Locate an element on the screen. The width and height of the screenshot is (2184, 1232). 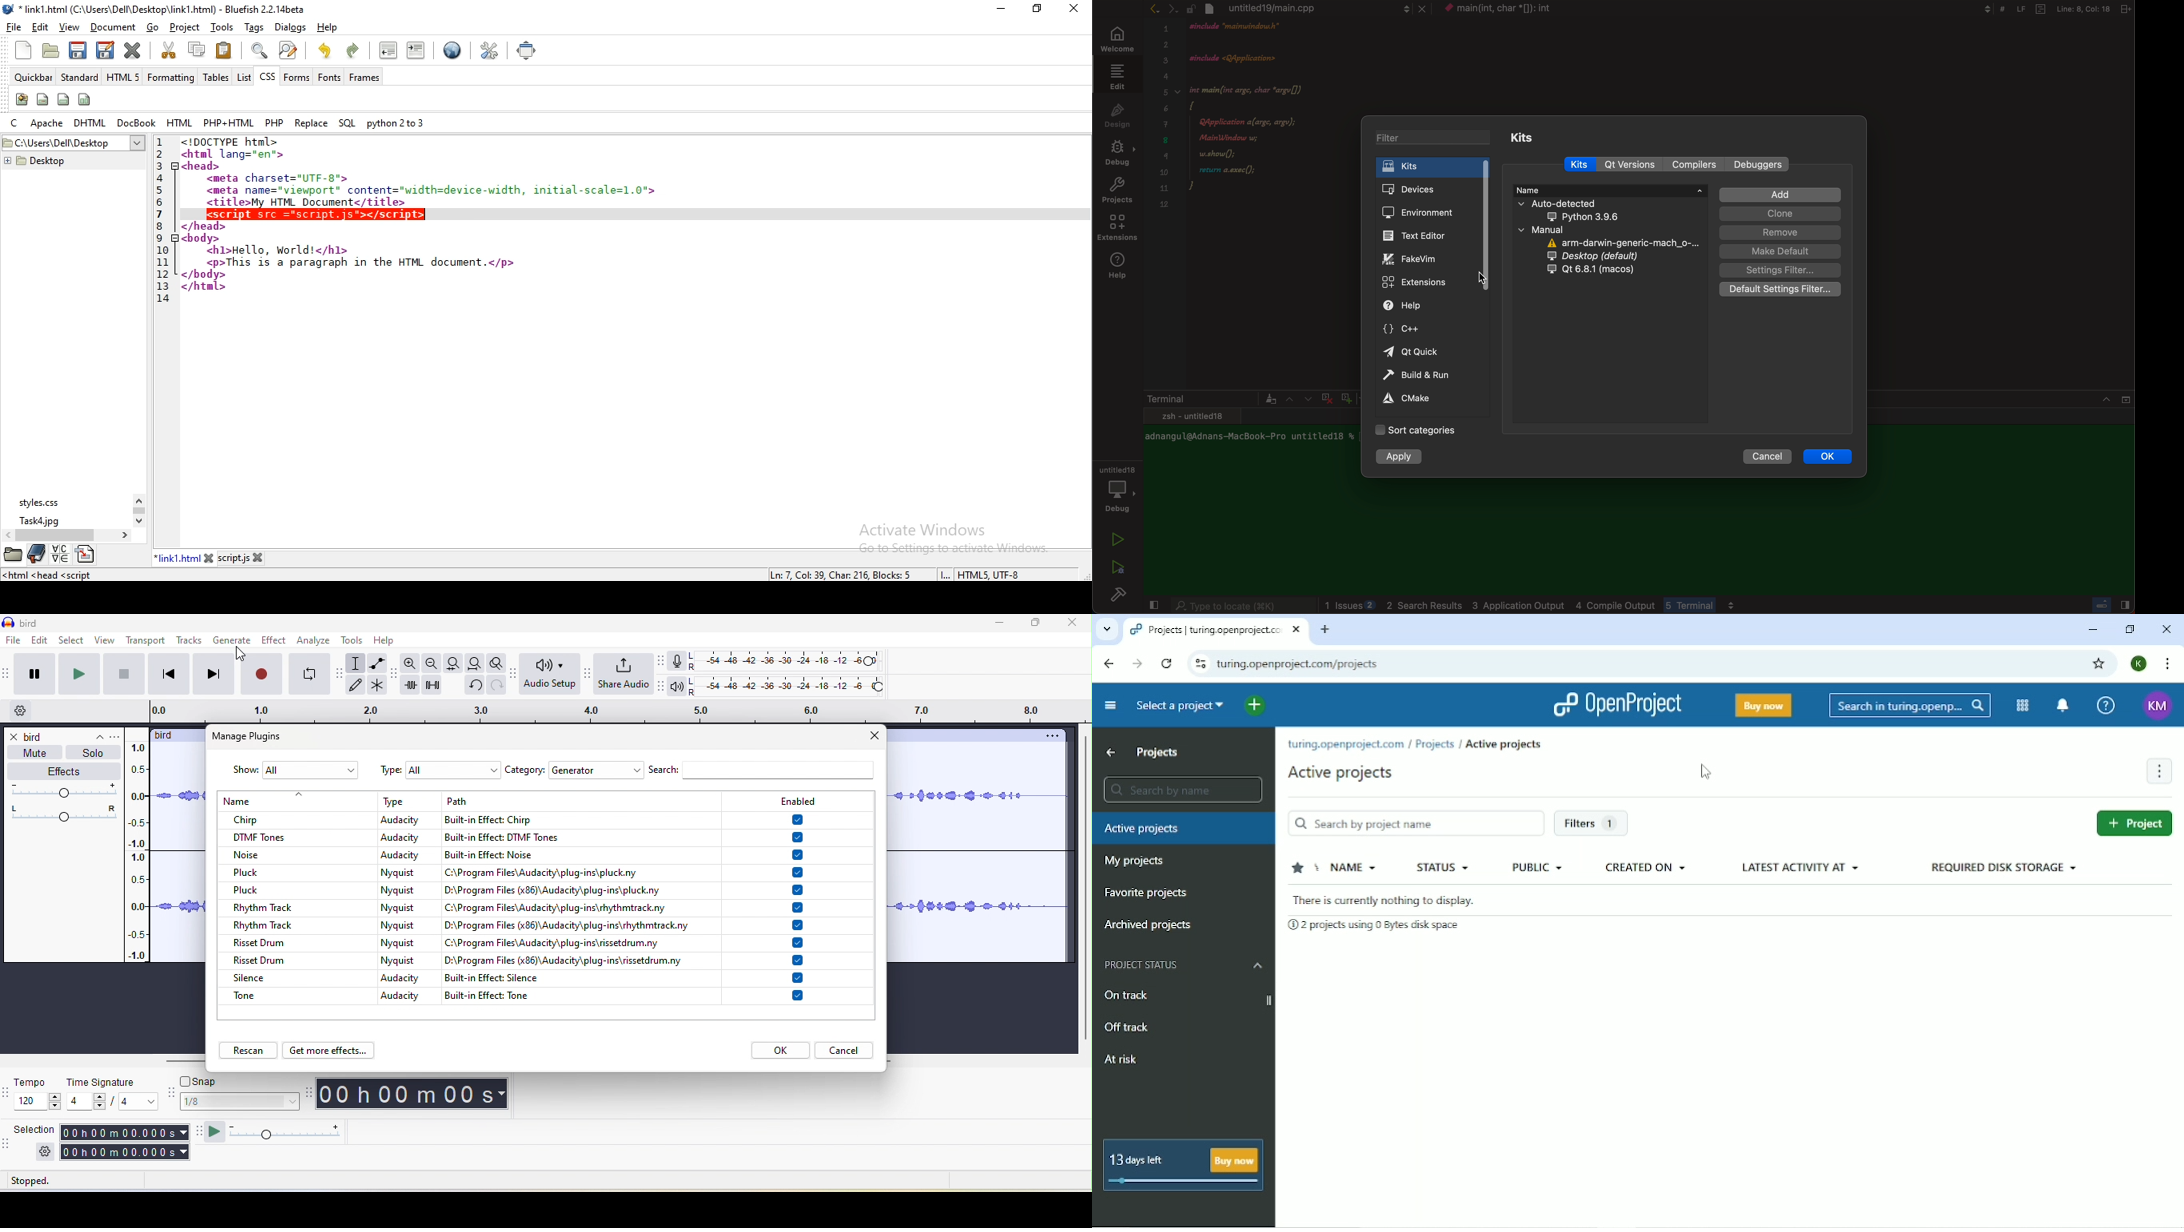
edit is located at coordinates (39, 26).